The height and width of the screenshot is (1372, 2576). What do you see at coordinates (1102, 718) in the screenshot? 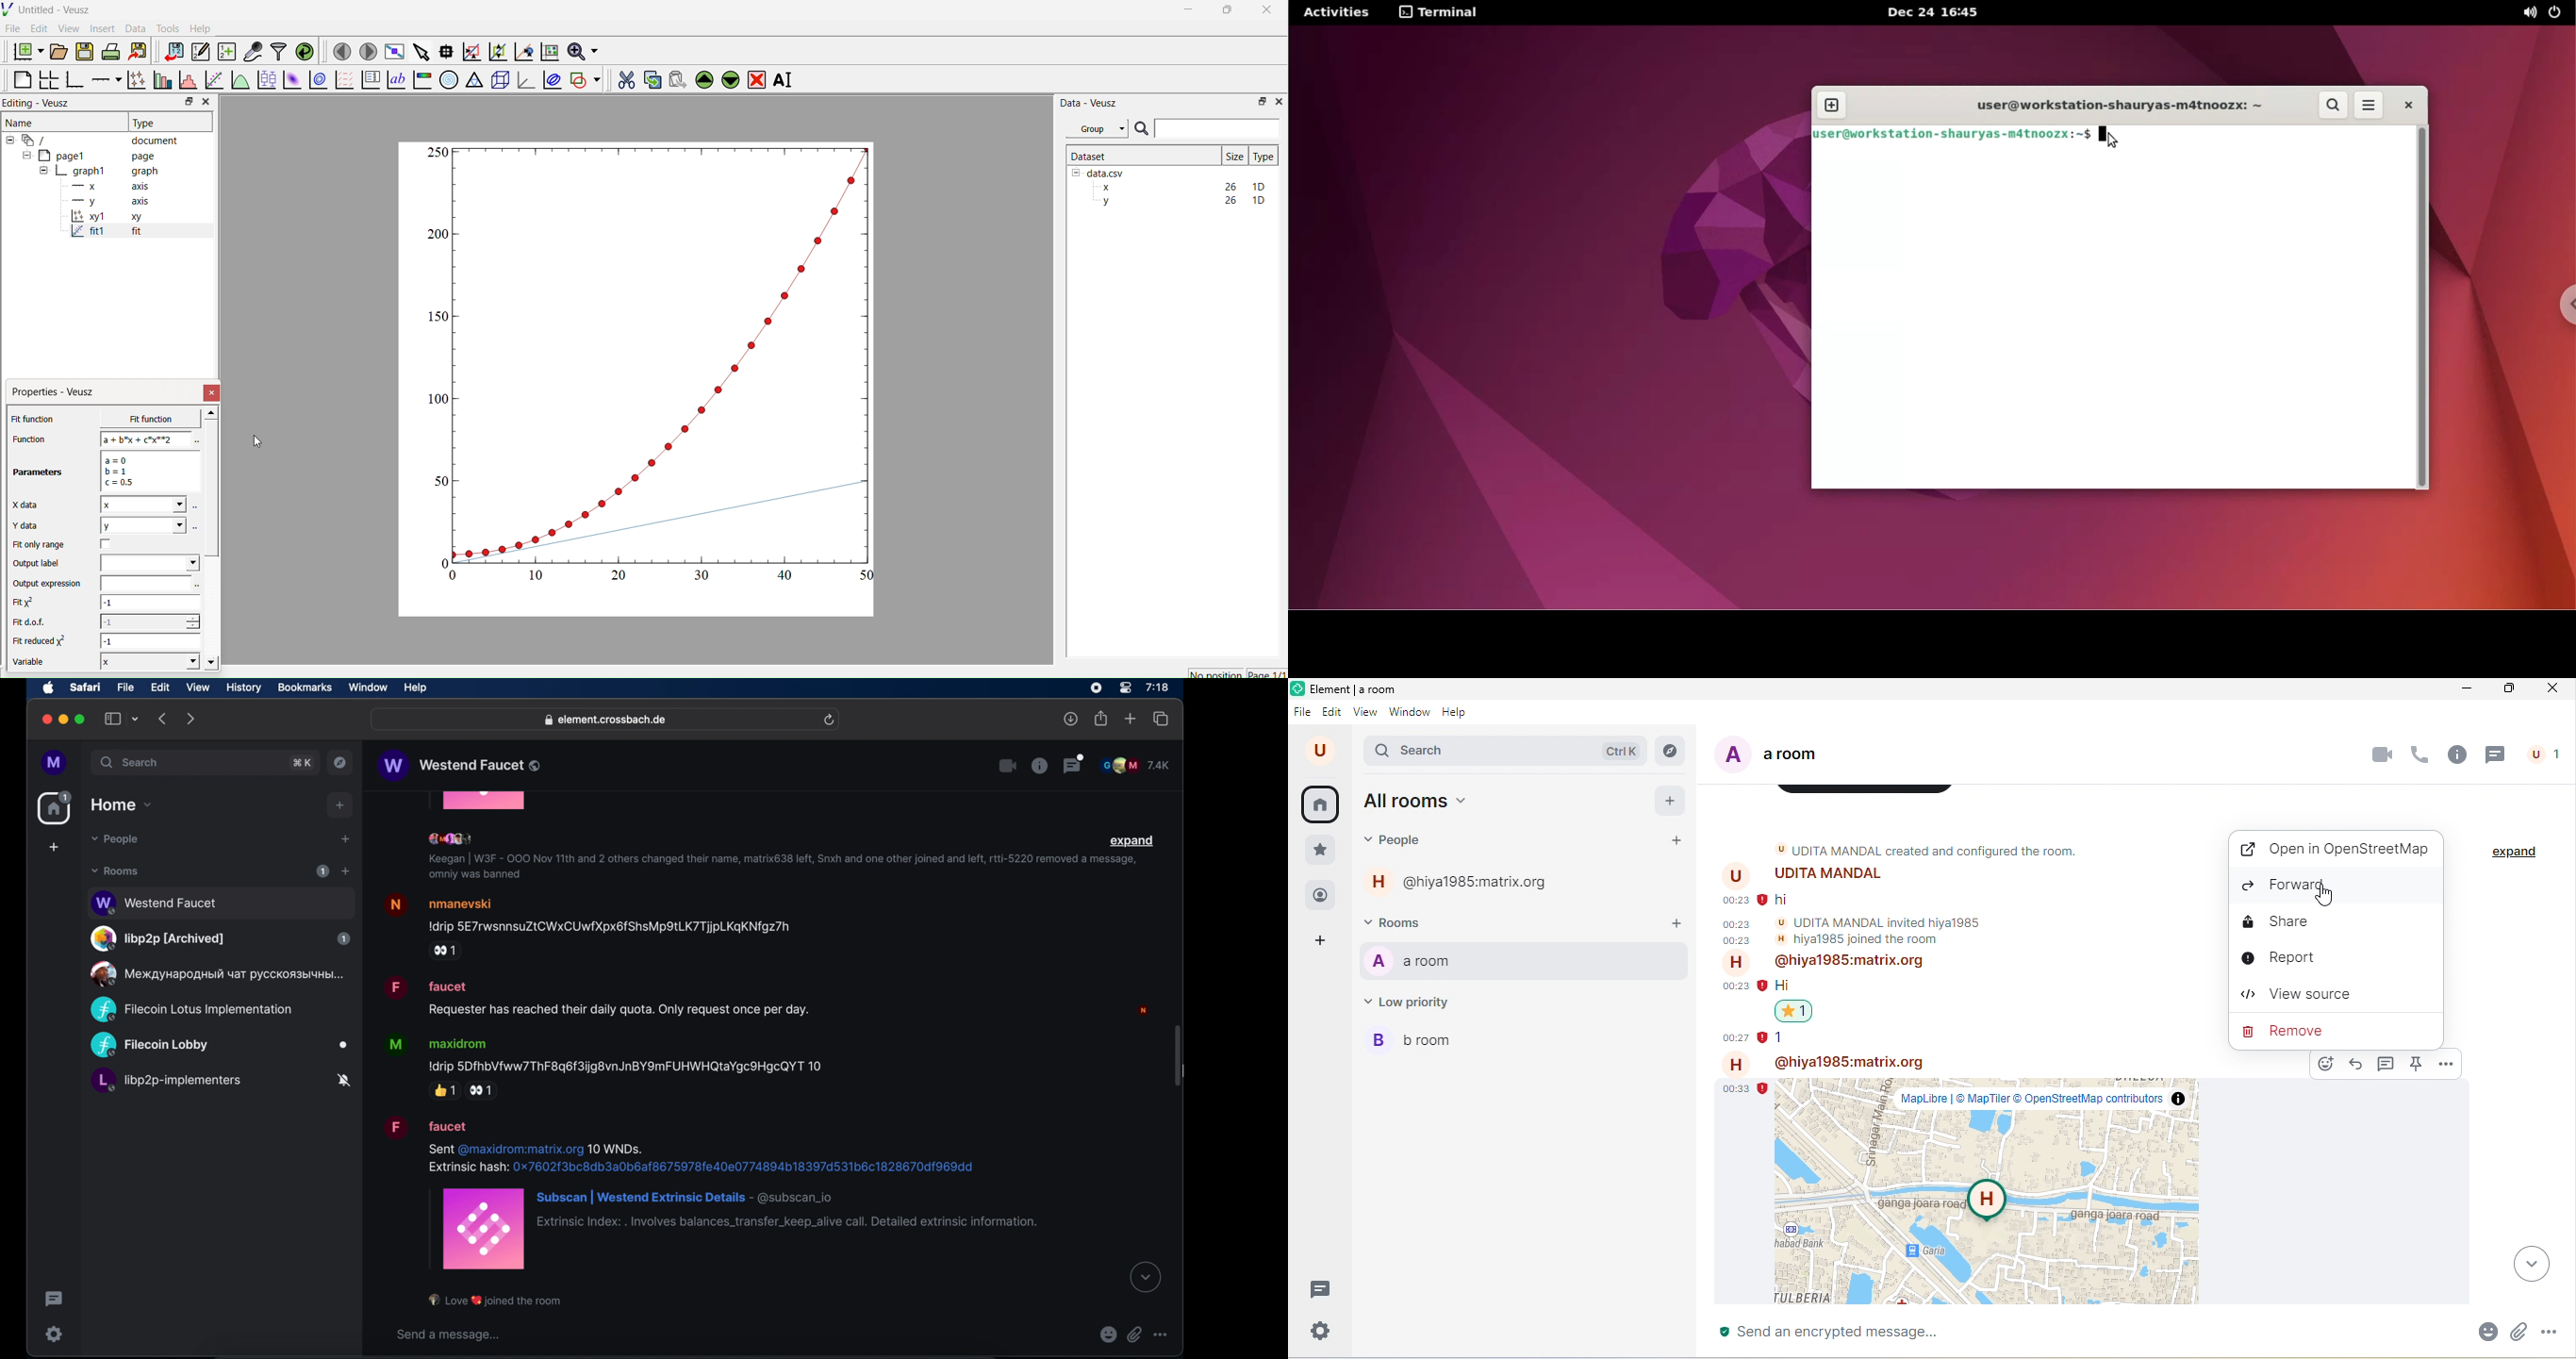
I see `share` at bounding box center [1102, 718].